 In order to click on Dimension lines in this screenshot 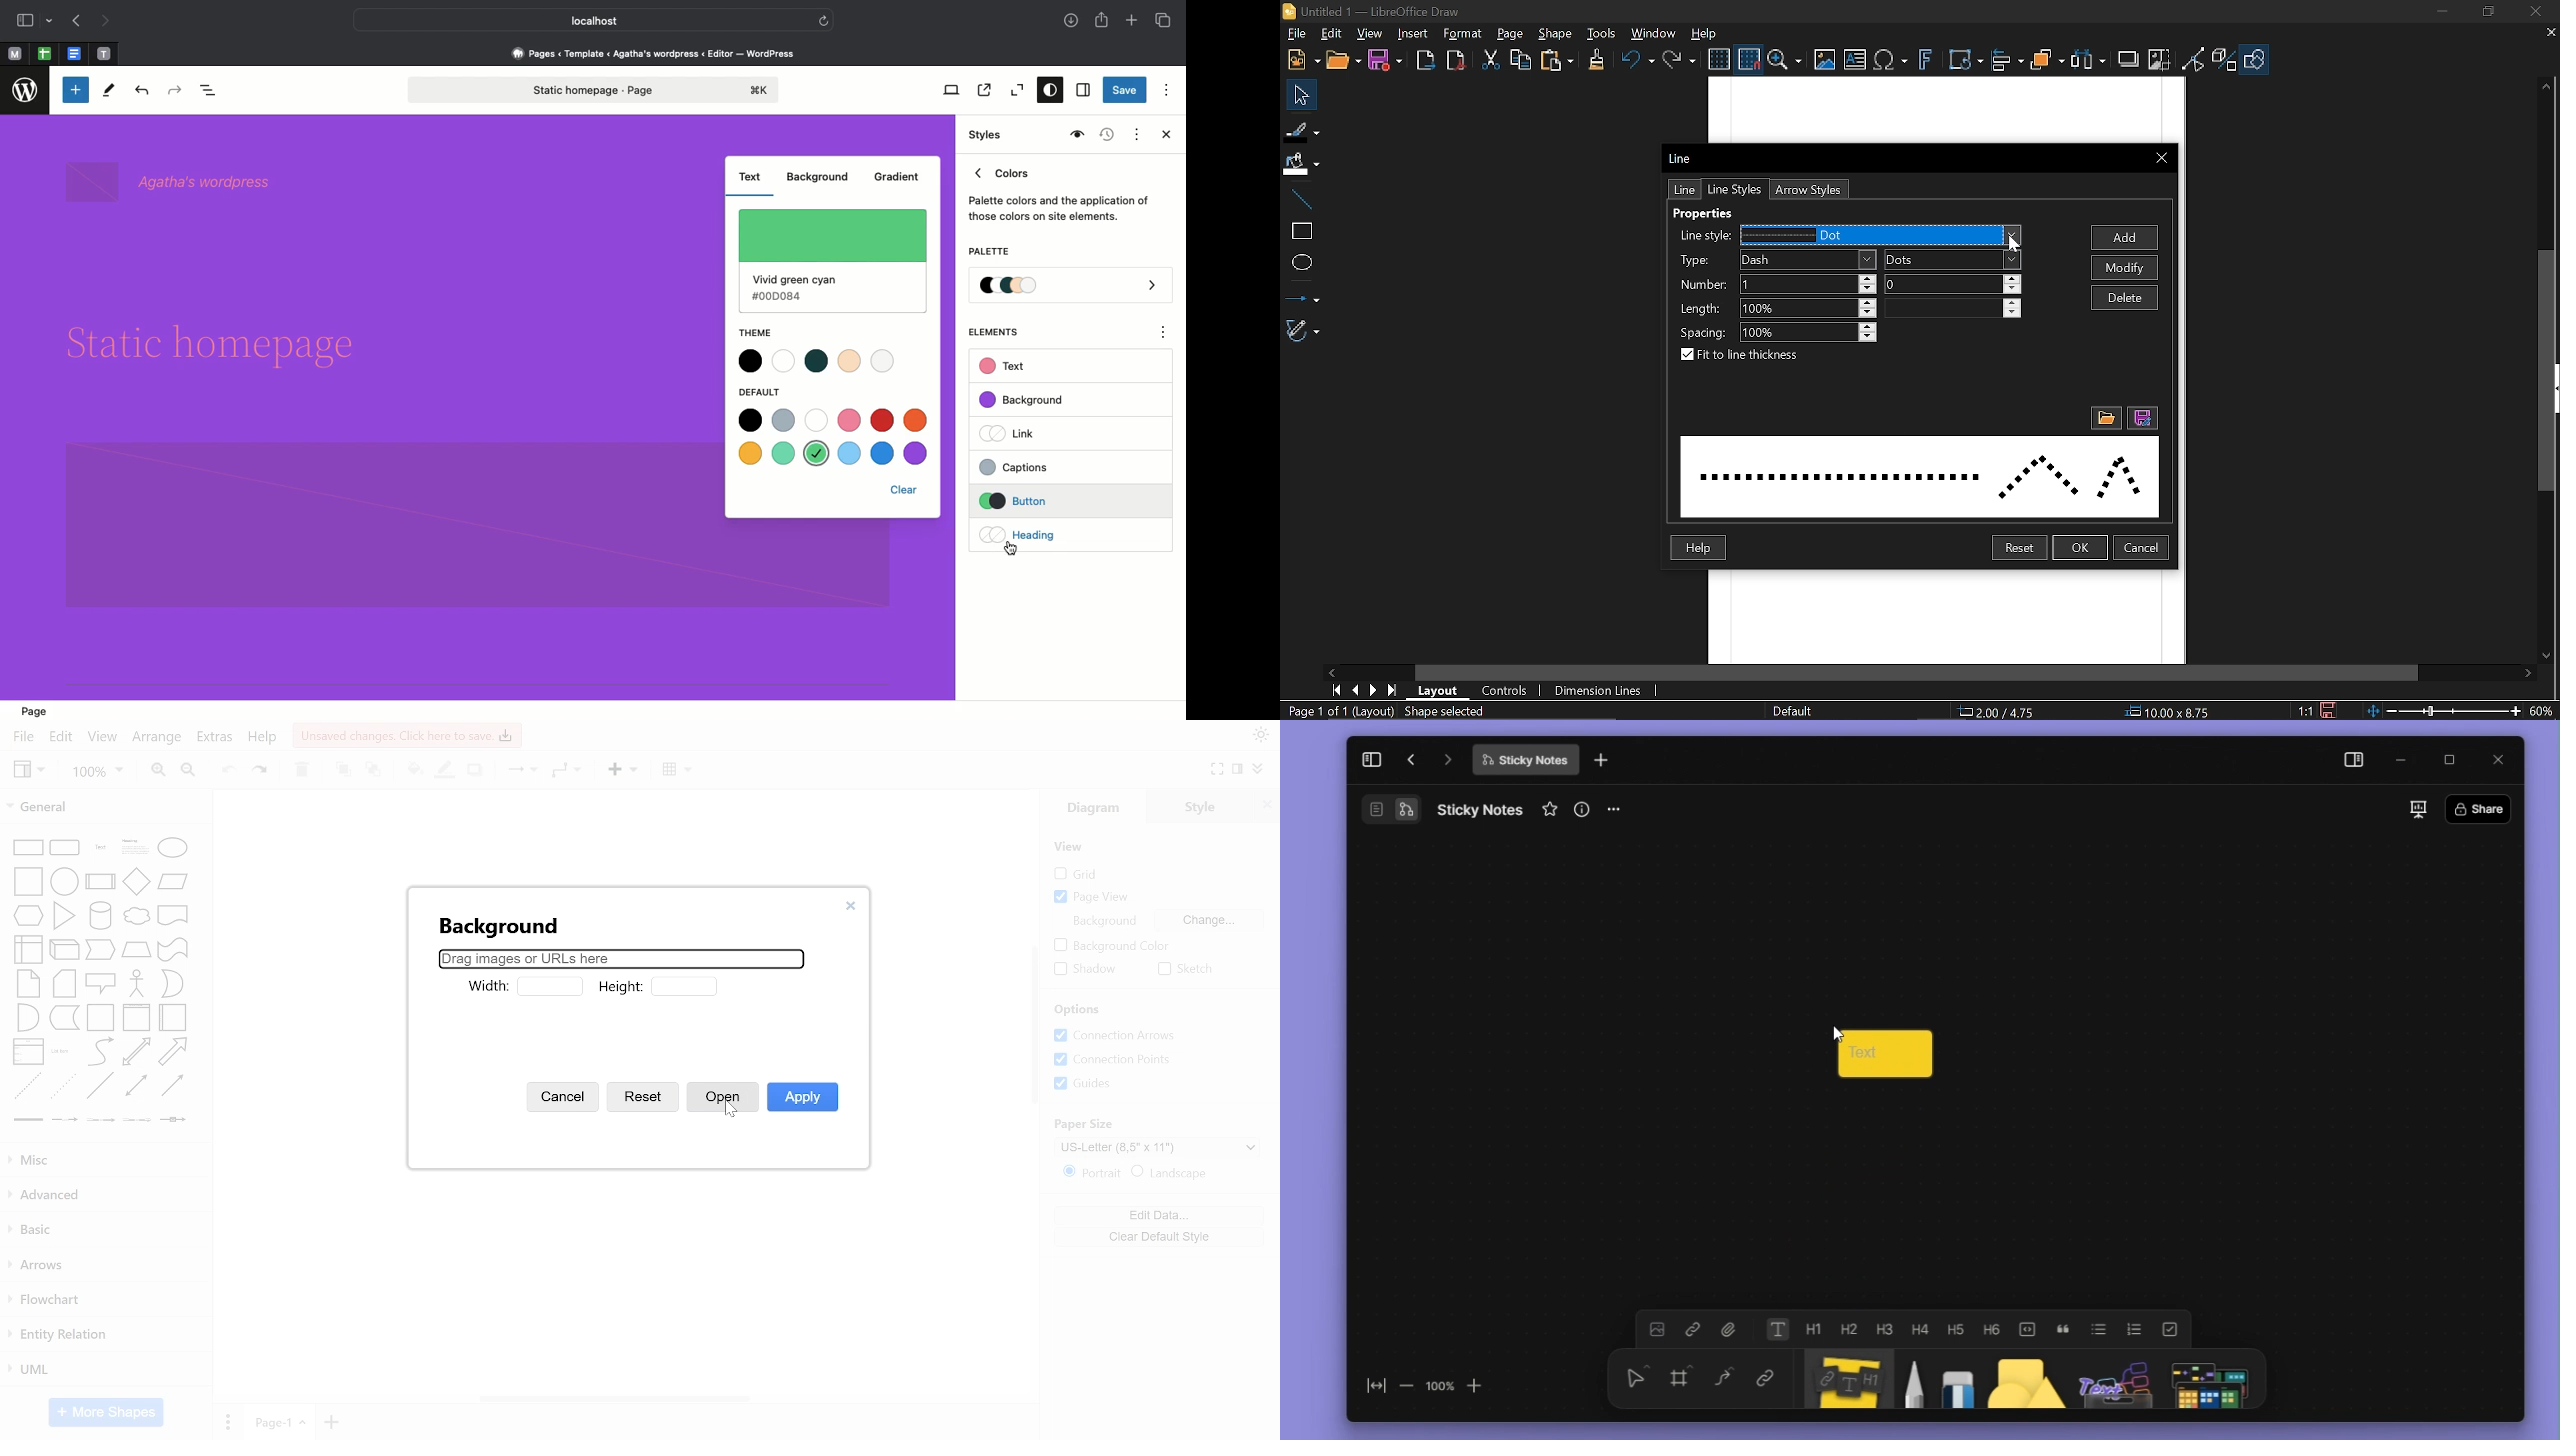, I will do `click(1599, 690)`.